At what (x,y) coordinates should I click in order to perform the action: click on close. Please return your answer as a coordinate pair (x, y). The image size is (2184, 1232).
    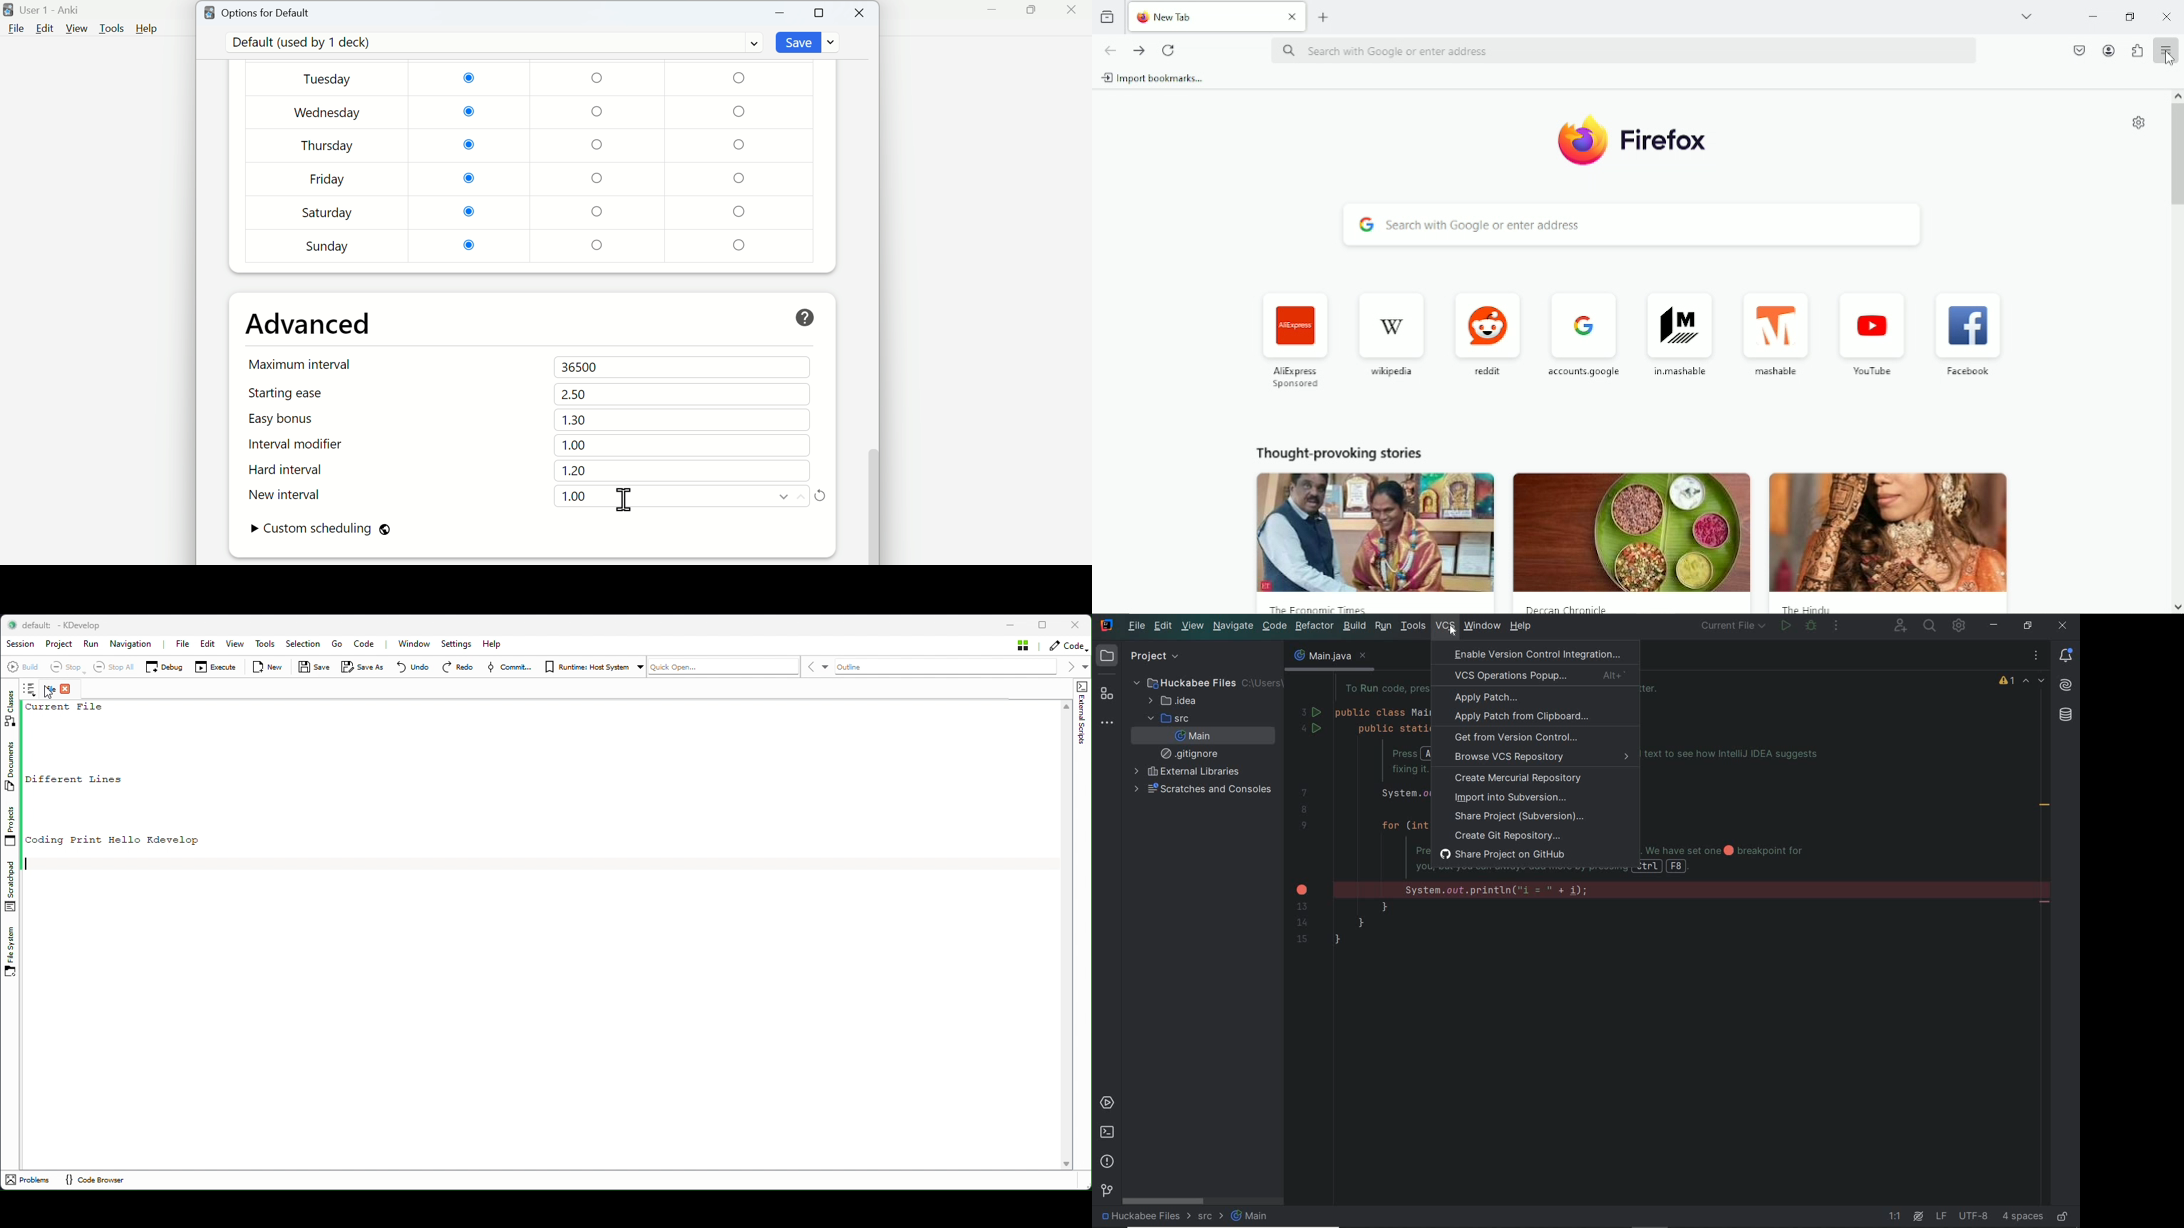
    Looking at the image, I should click on (1292, 17).